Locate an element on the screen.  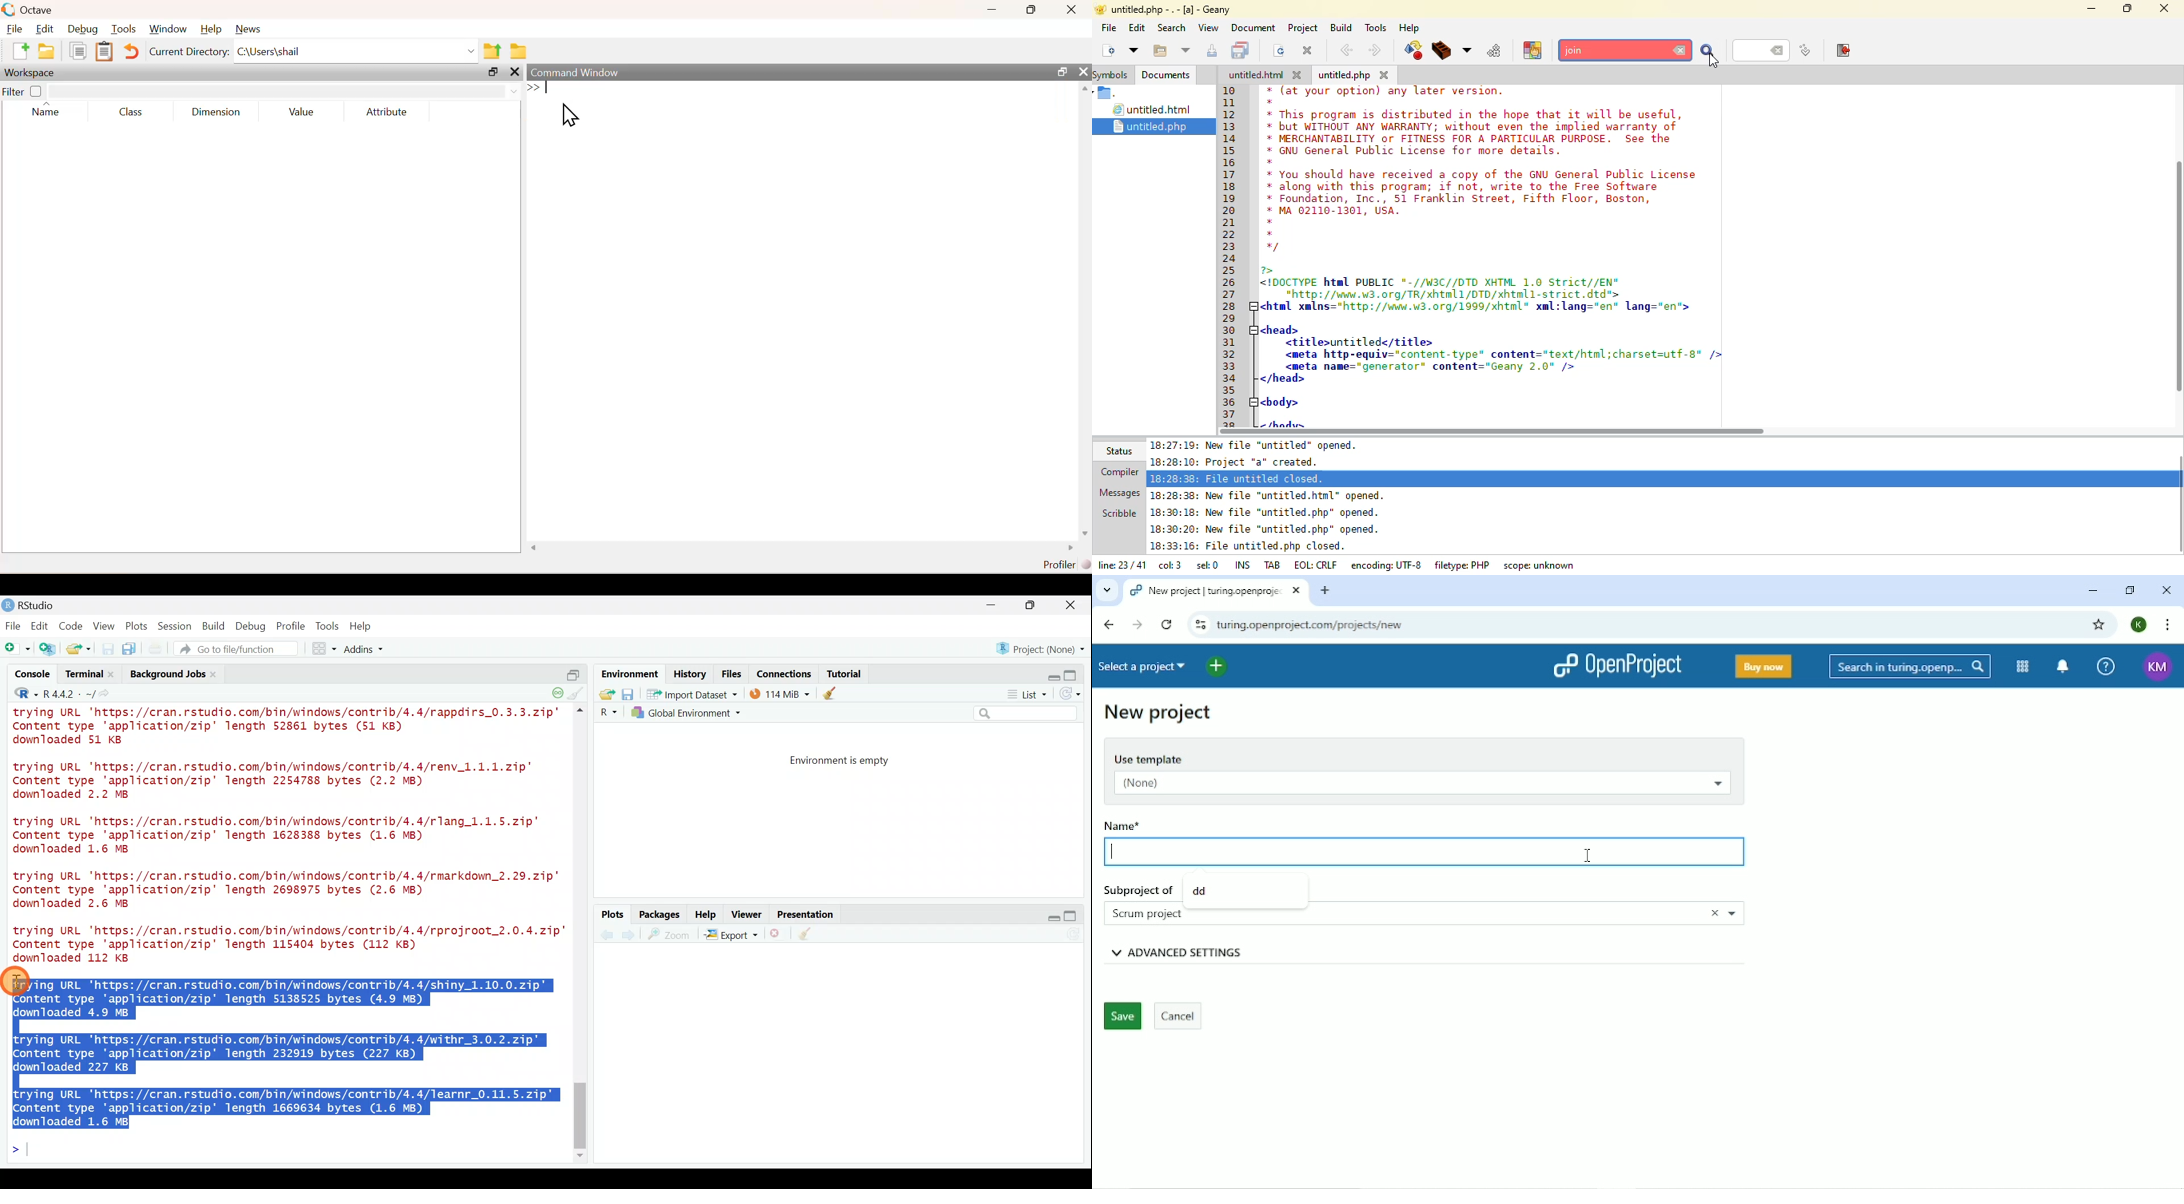
Connections is located at coordinates (785, 673).